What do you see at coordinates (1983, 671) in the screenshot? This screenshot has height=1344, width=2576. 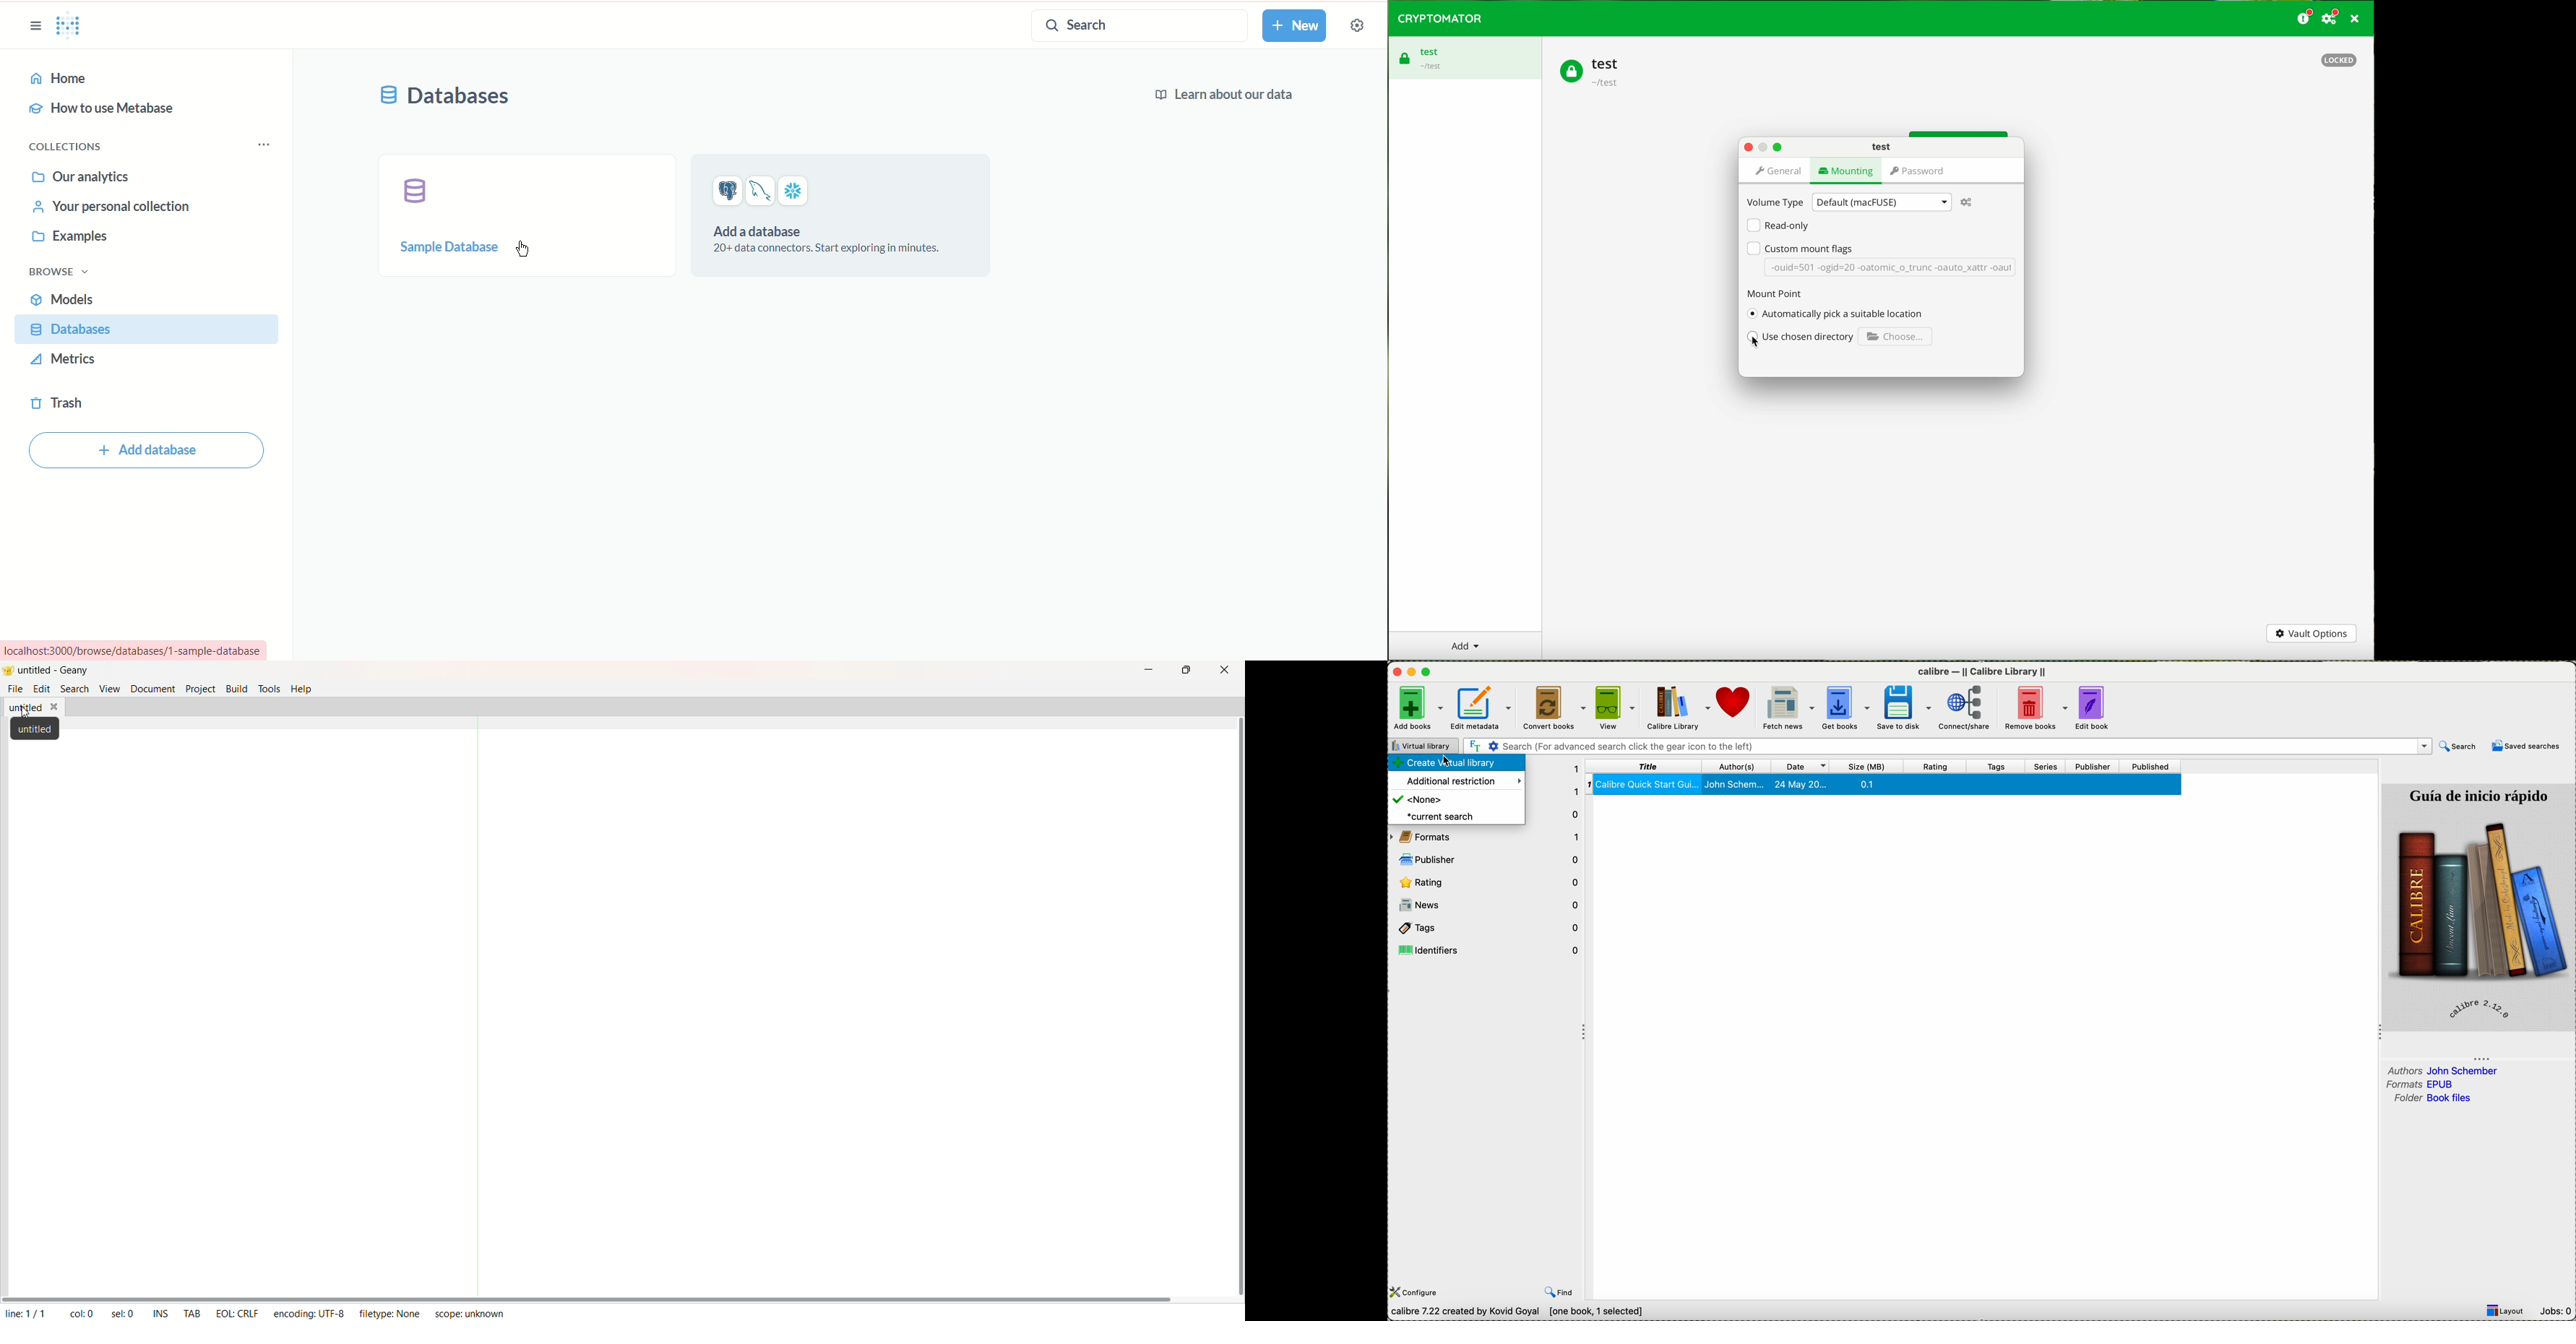 I see `calibre -II Callibre Library II` at bounding box center [1983, 671].